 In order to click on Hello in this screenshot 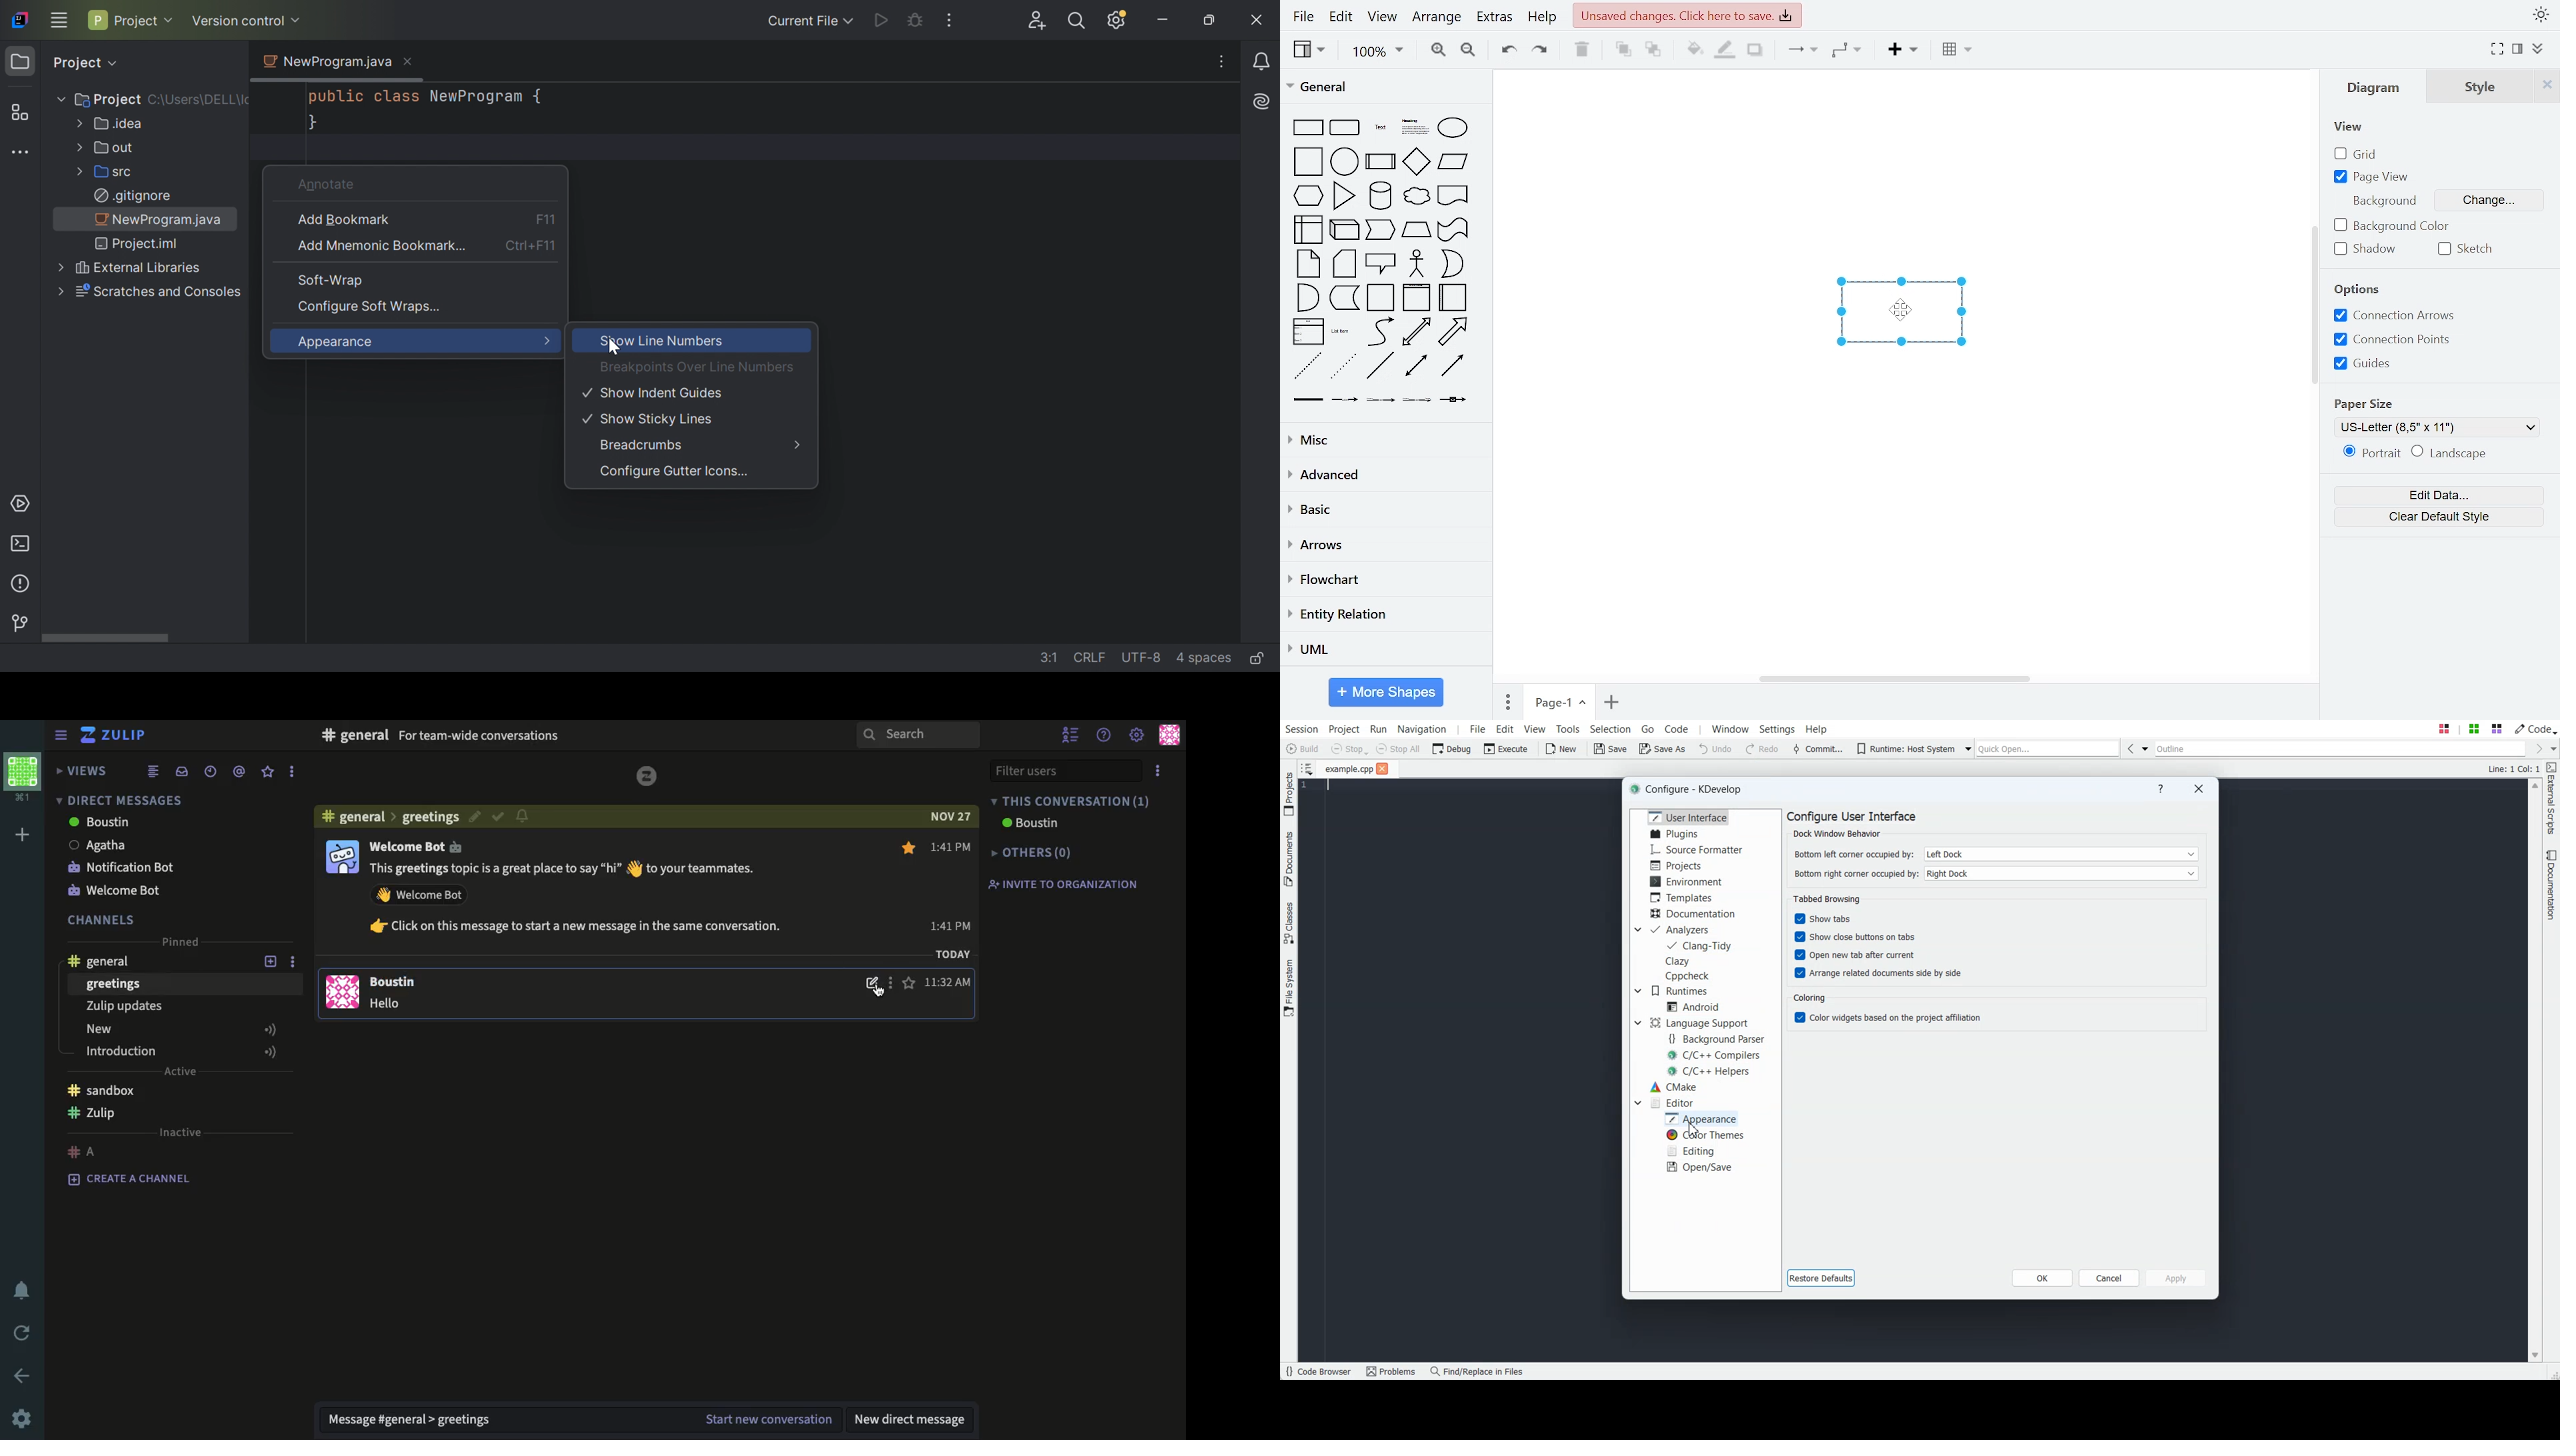, I will do `click(390, 1005)`.